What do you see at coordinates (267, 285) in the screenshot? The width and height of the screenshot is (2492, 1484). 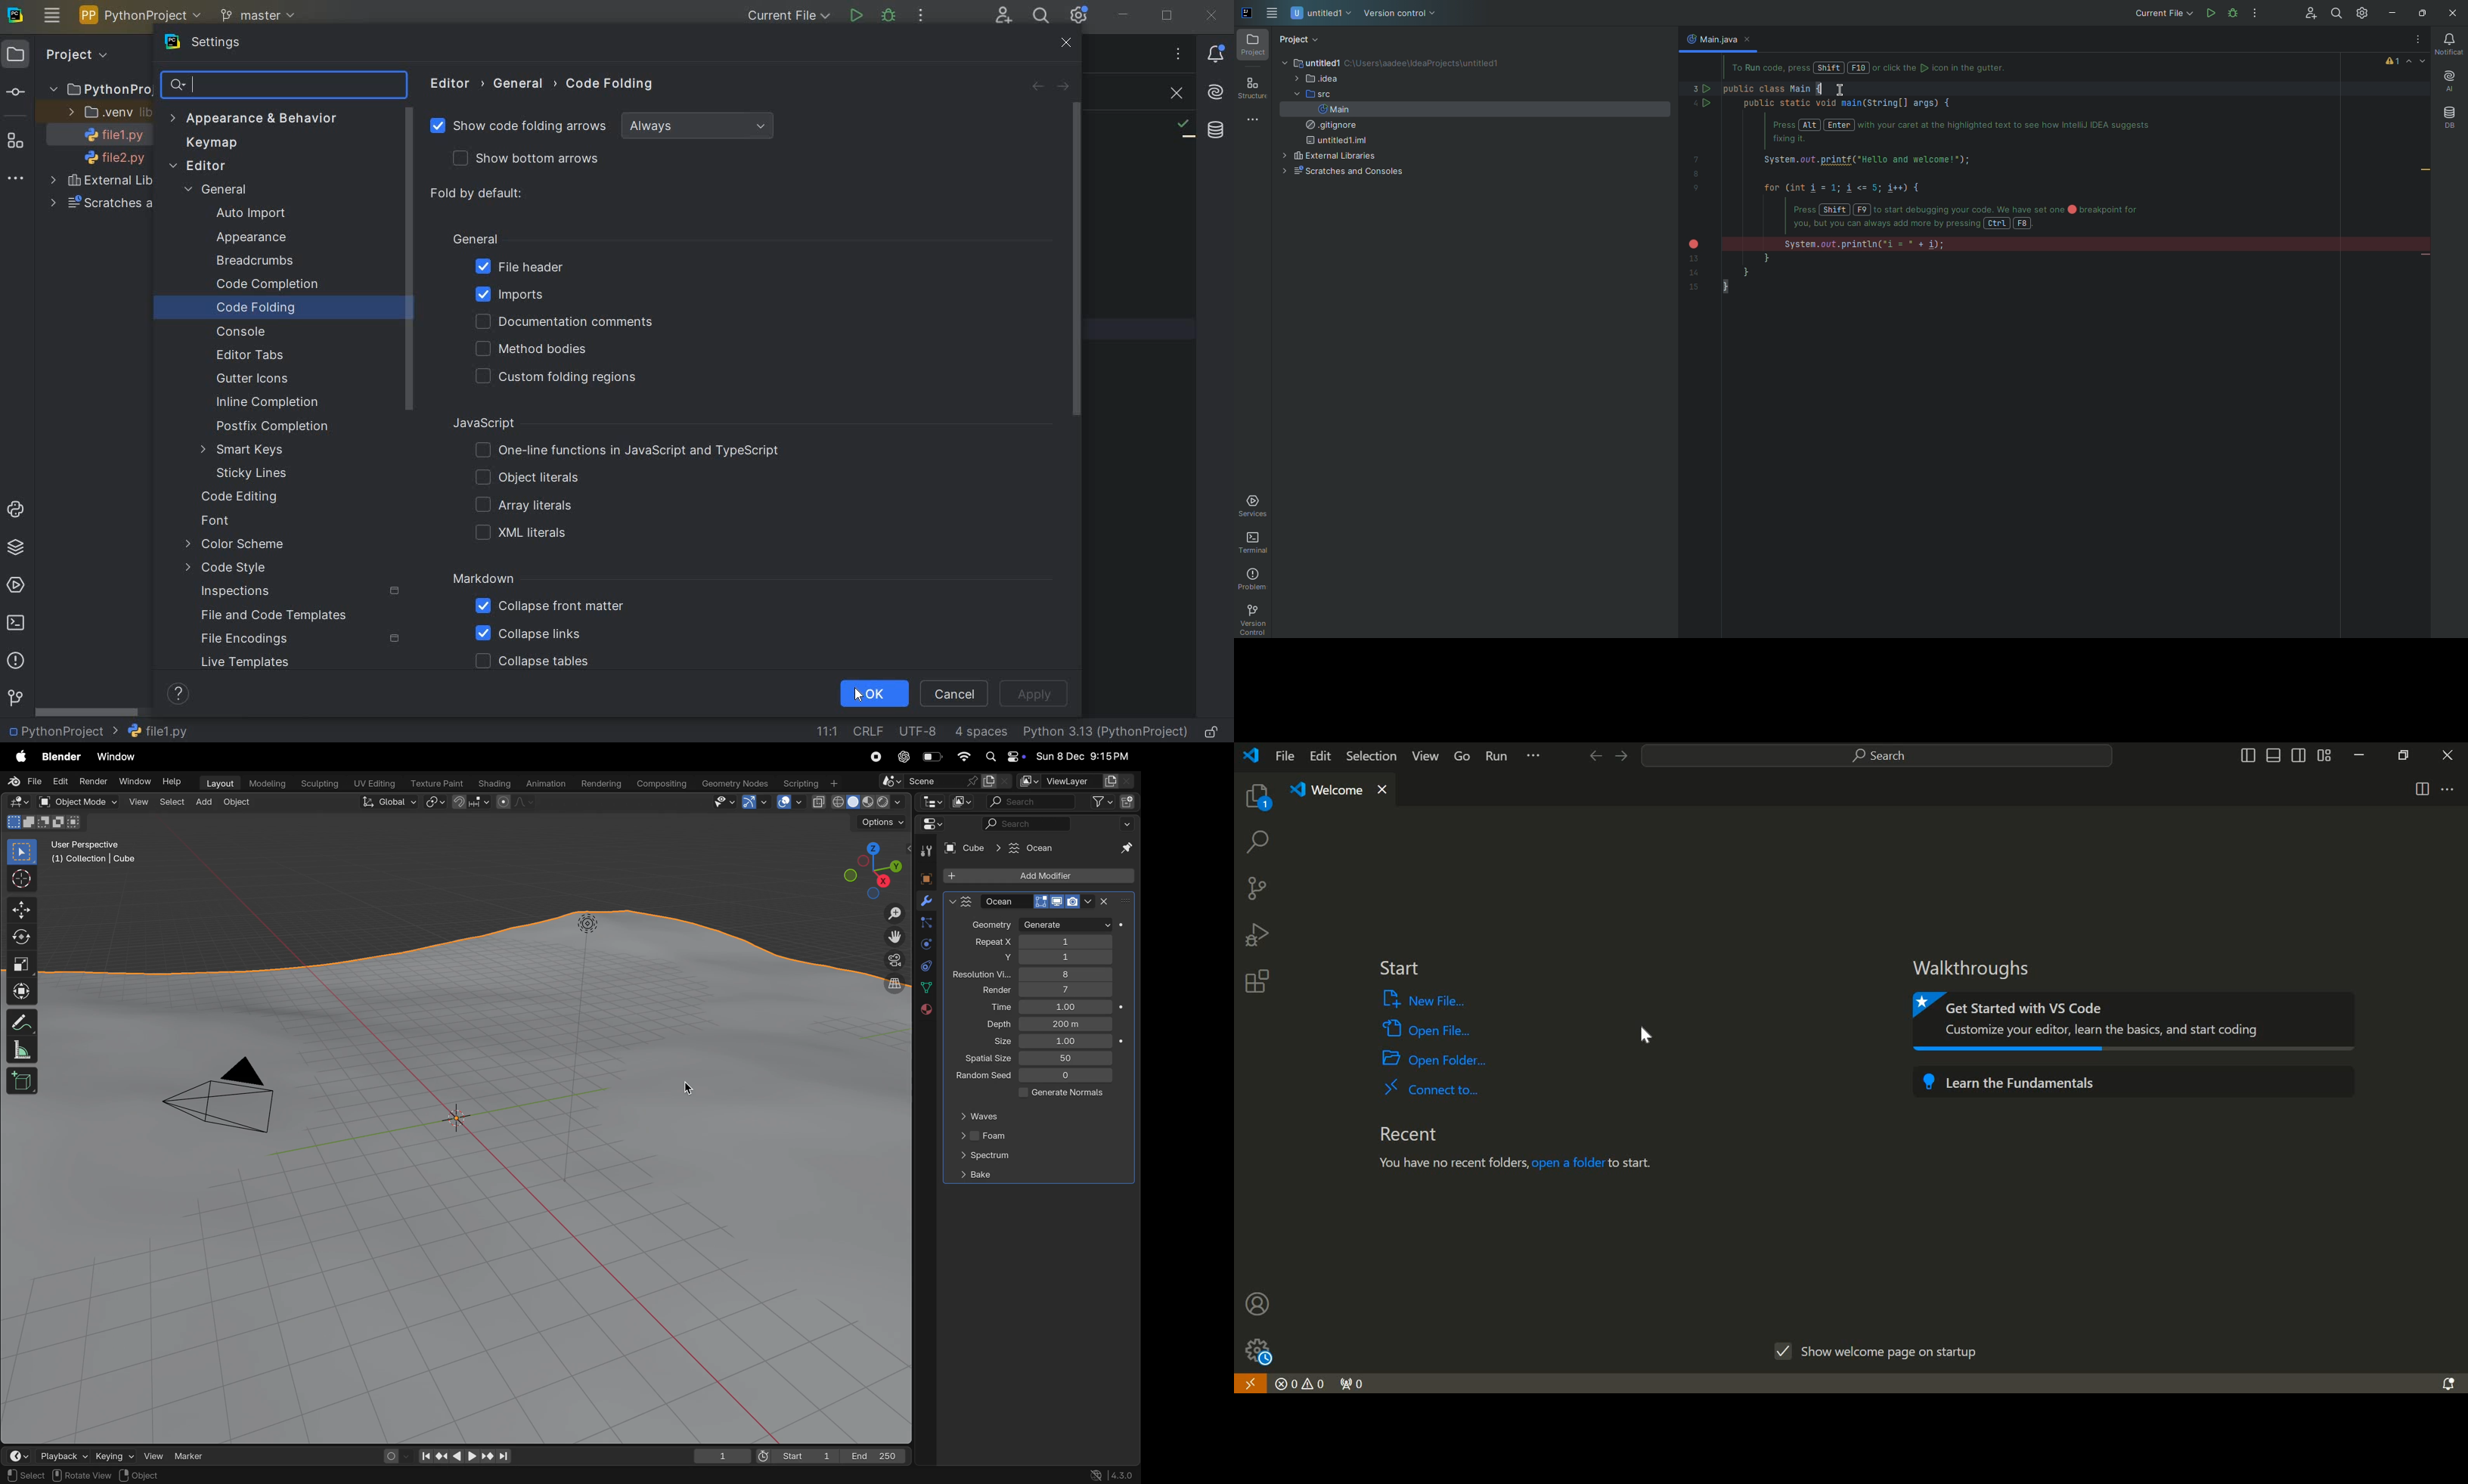 I see `CODE COMPLETION` at bounding box center [267, 285].